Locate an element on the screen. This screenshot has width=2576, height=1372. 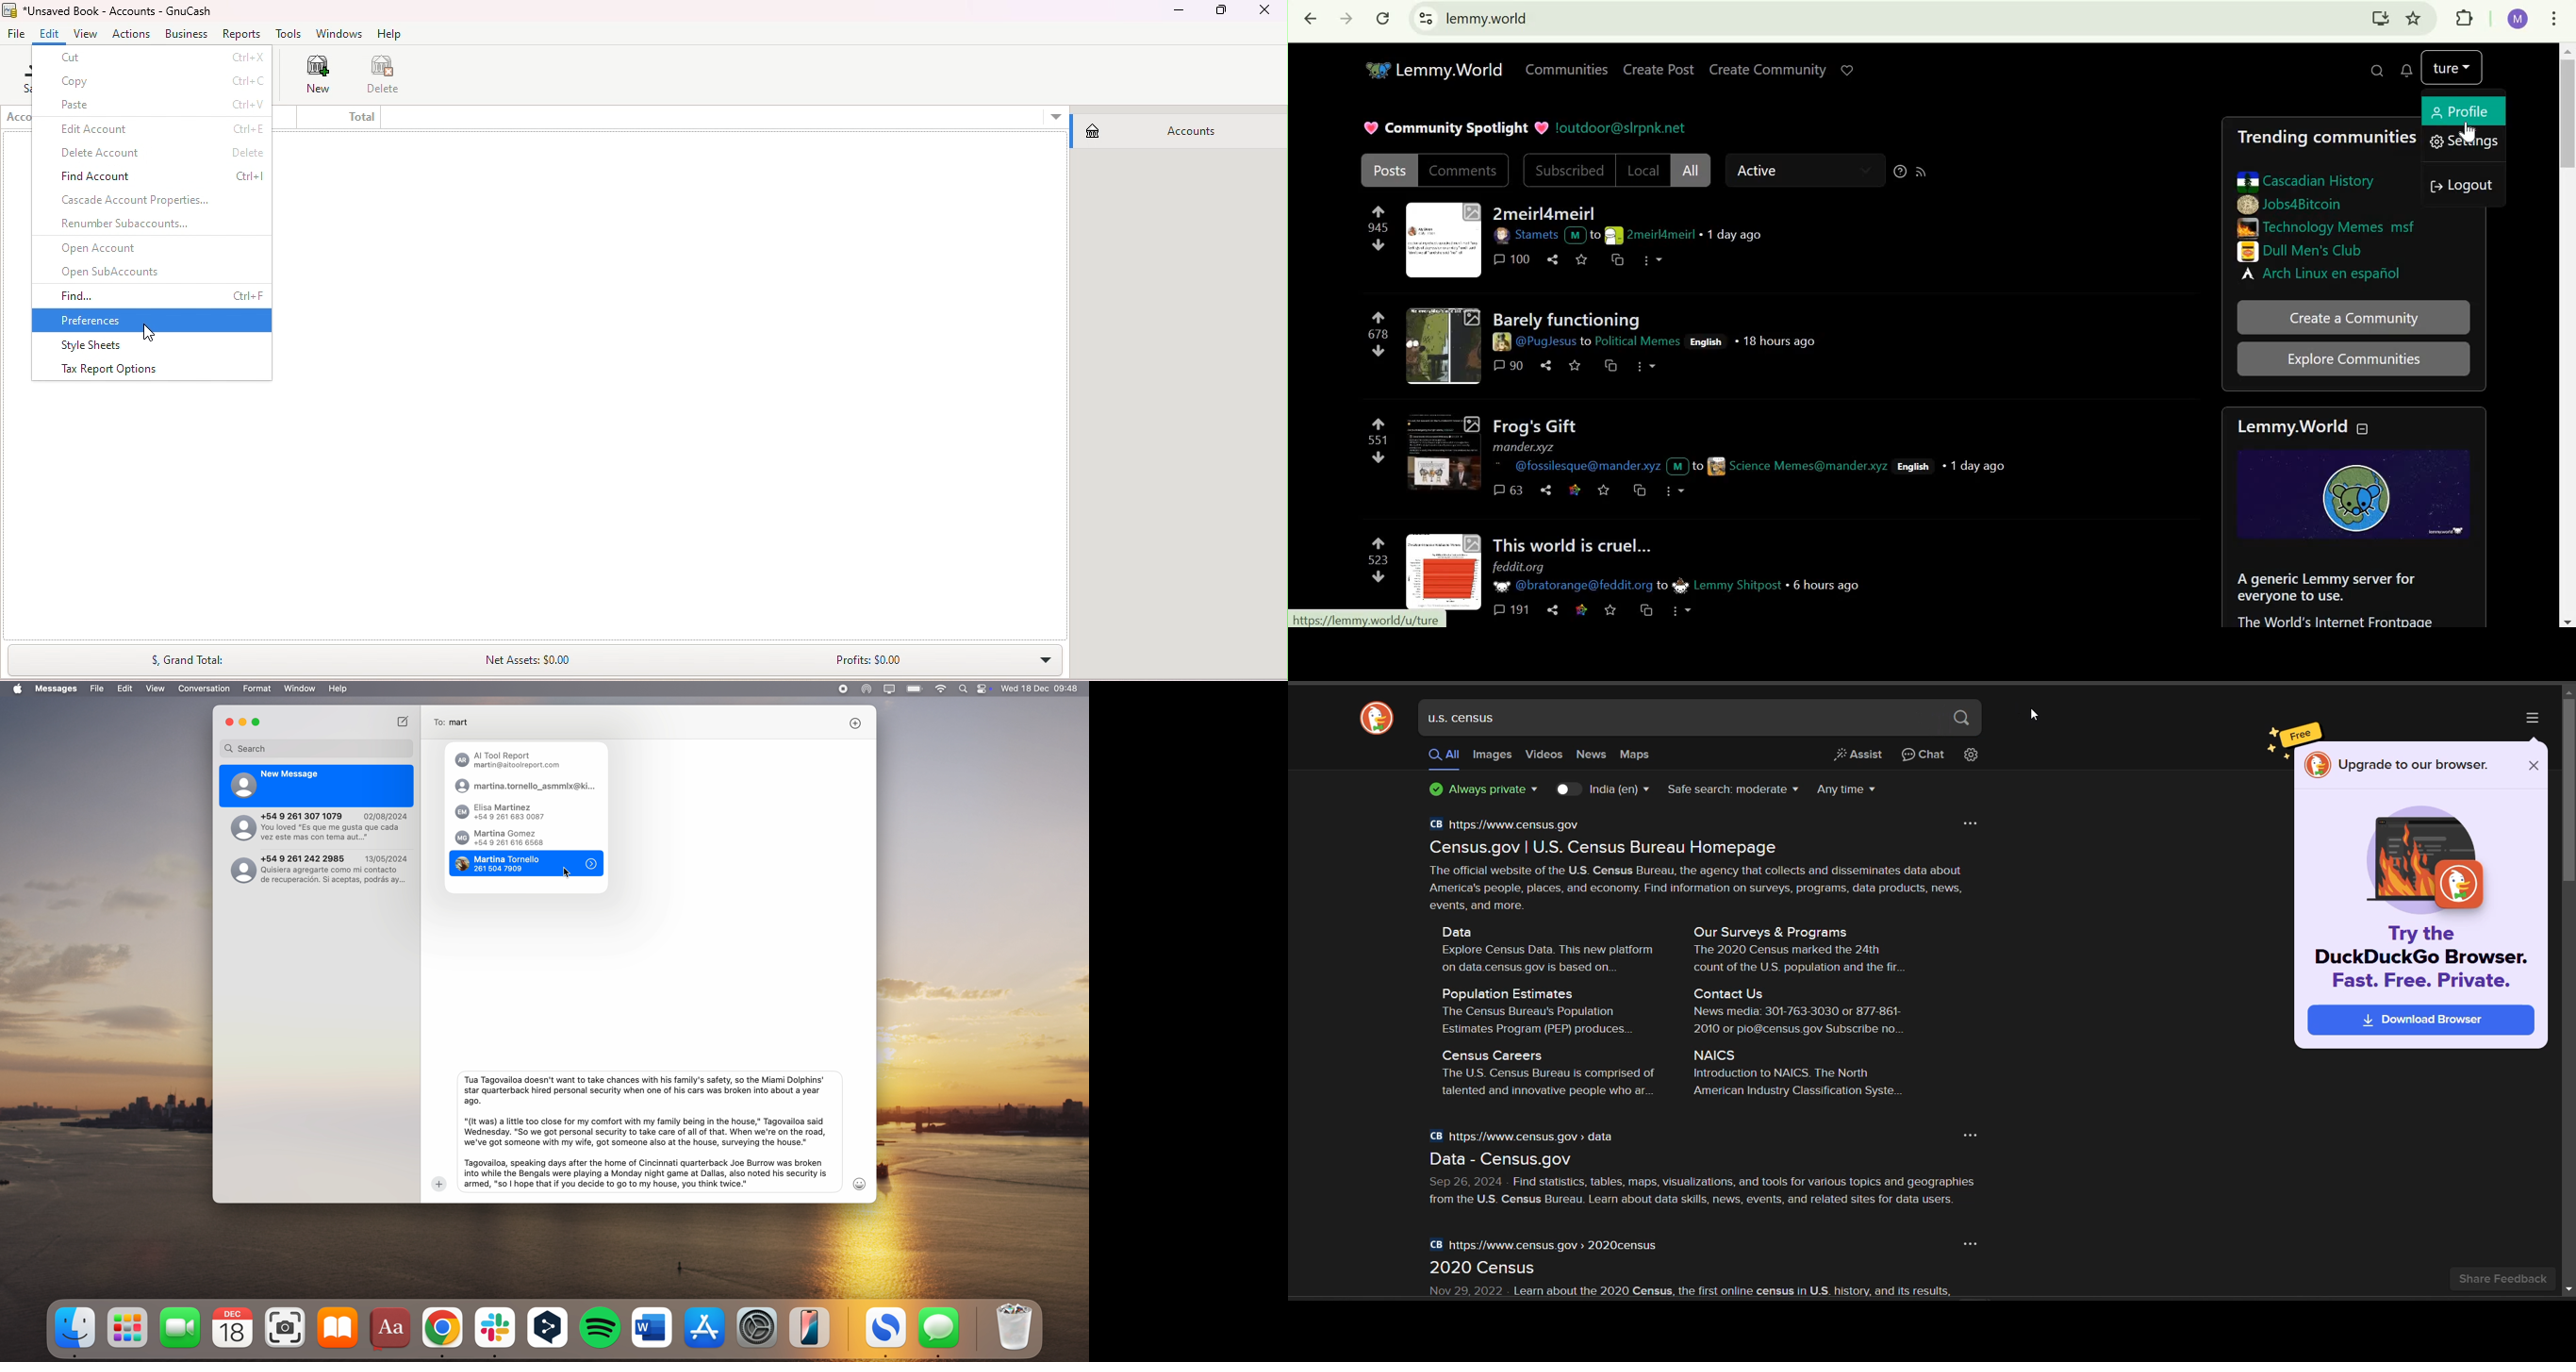
format is located at coordinates (258, 689).